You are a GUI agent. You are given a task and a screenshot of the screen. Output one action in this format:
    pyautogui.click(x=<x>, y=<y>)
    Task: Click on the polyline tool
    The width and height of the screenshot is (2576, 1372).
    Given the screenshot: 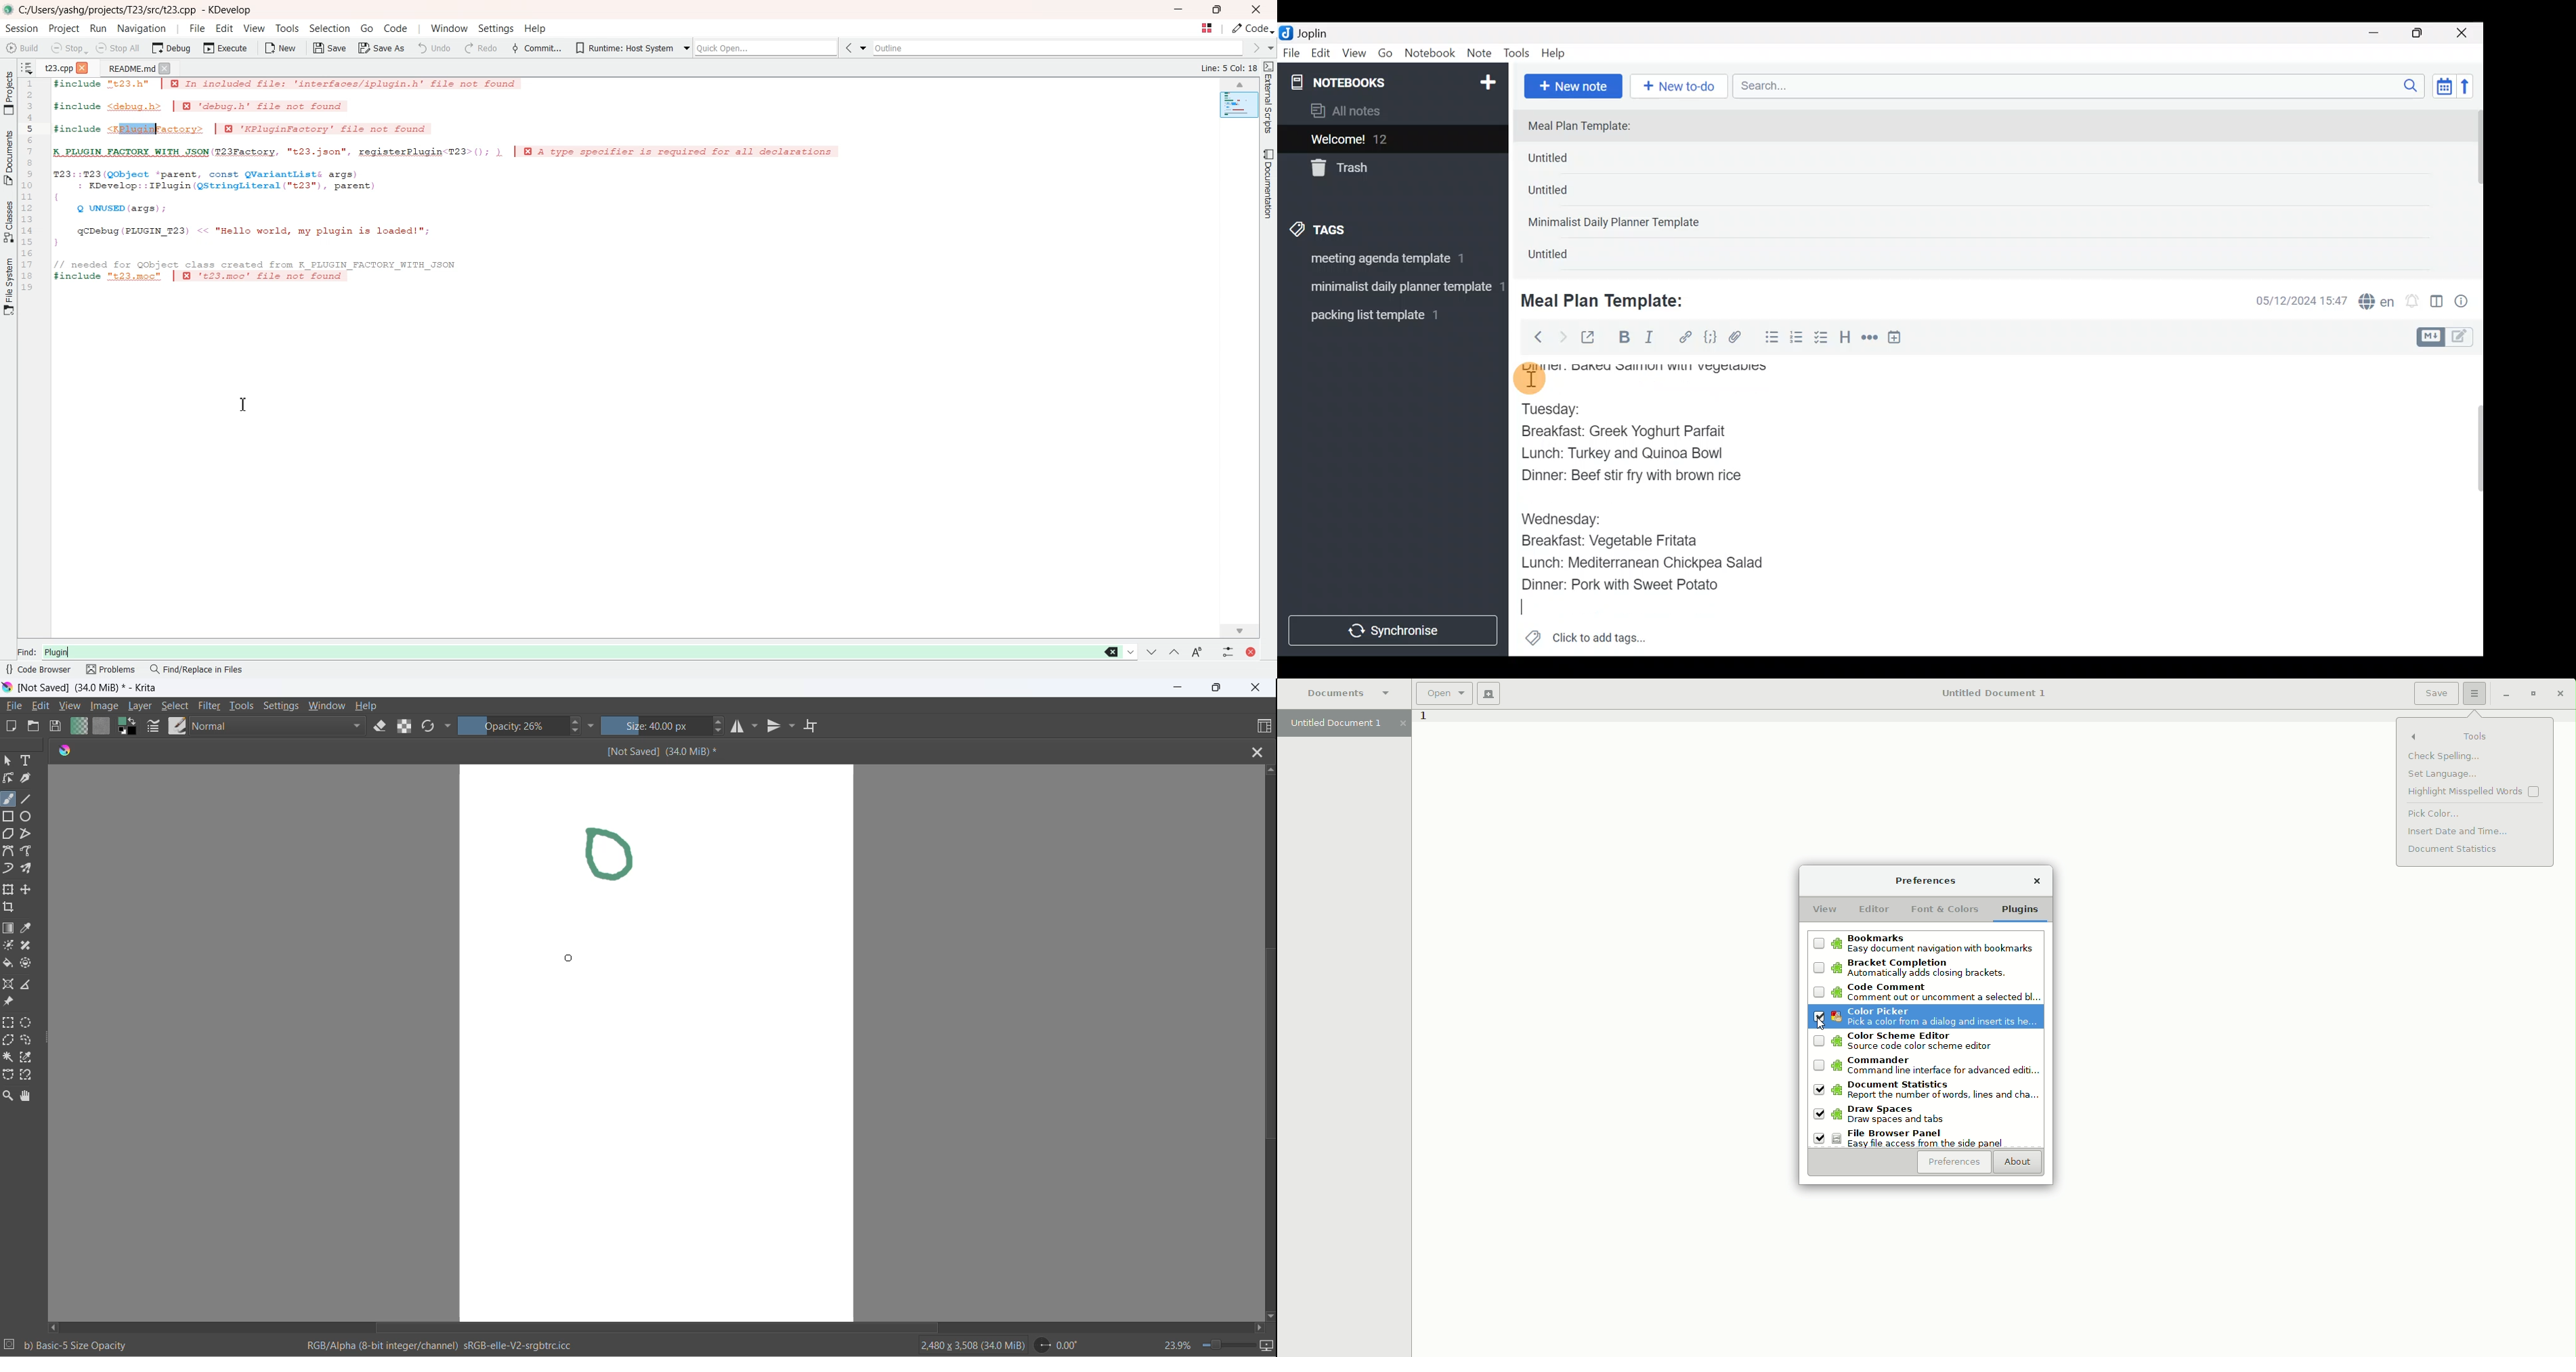 What is the action you would take?
    pyautogui.click(x=30, y=833)
    